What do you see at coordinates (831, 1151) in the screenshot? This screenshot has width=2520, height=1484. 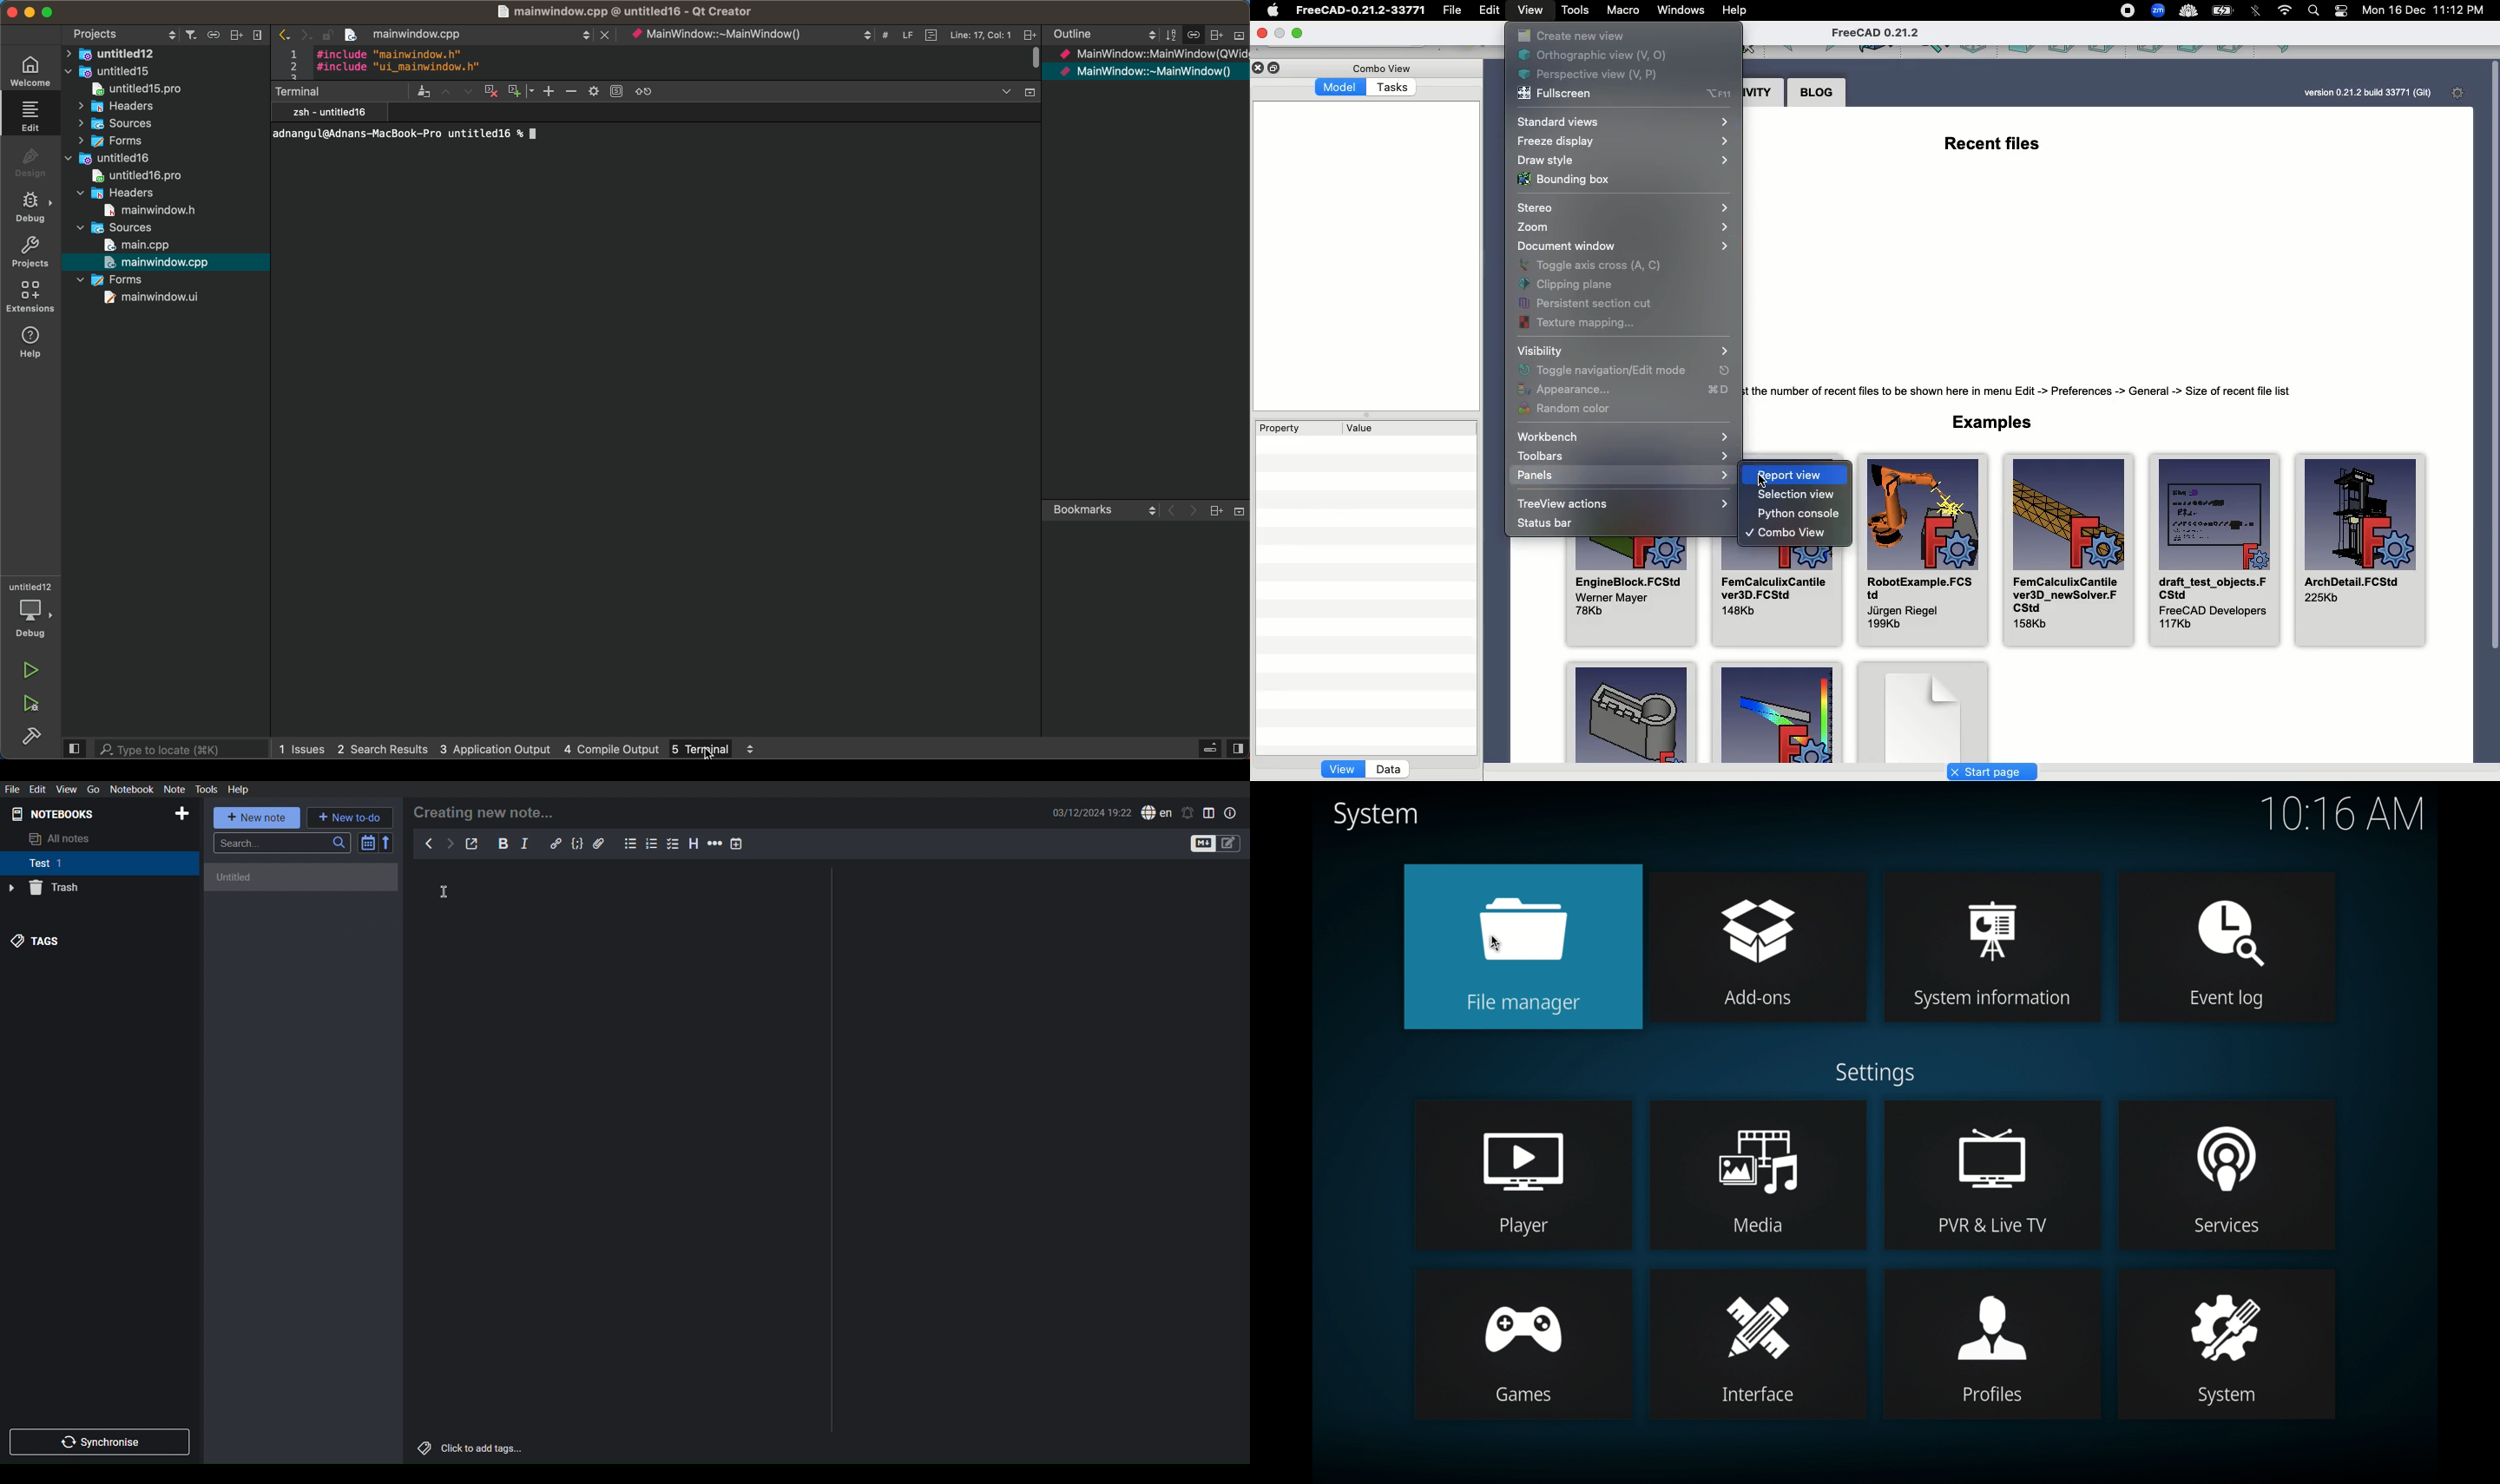 I see `Divider` at bounding box center [831, 1151].